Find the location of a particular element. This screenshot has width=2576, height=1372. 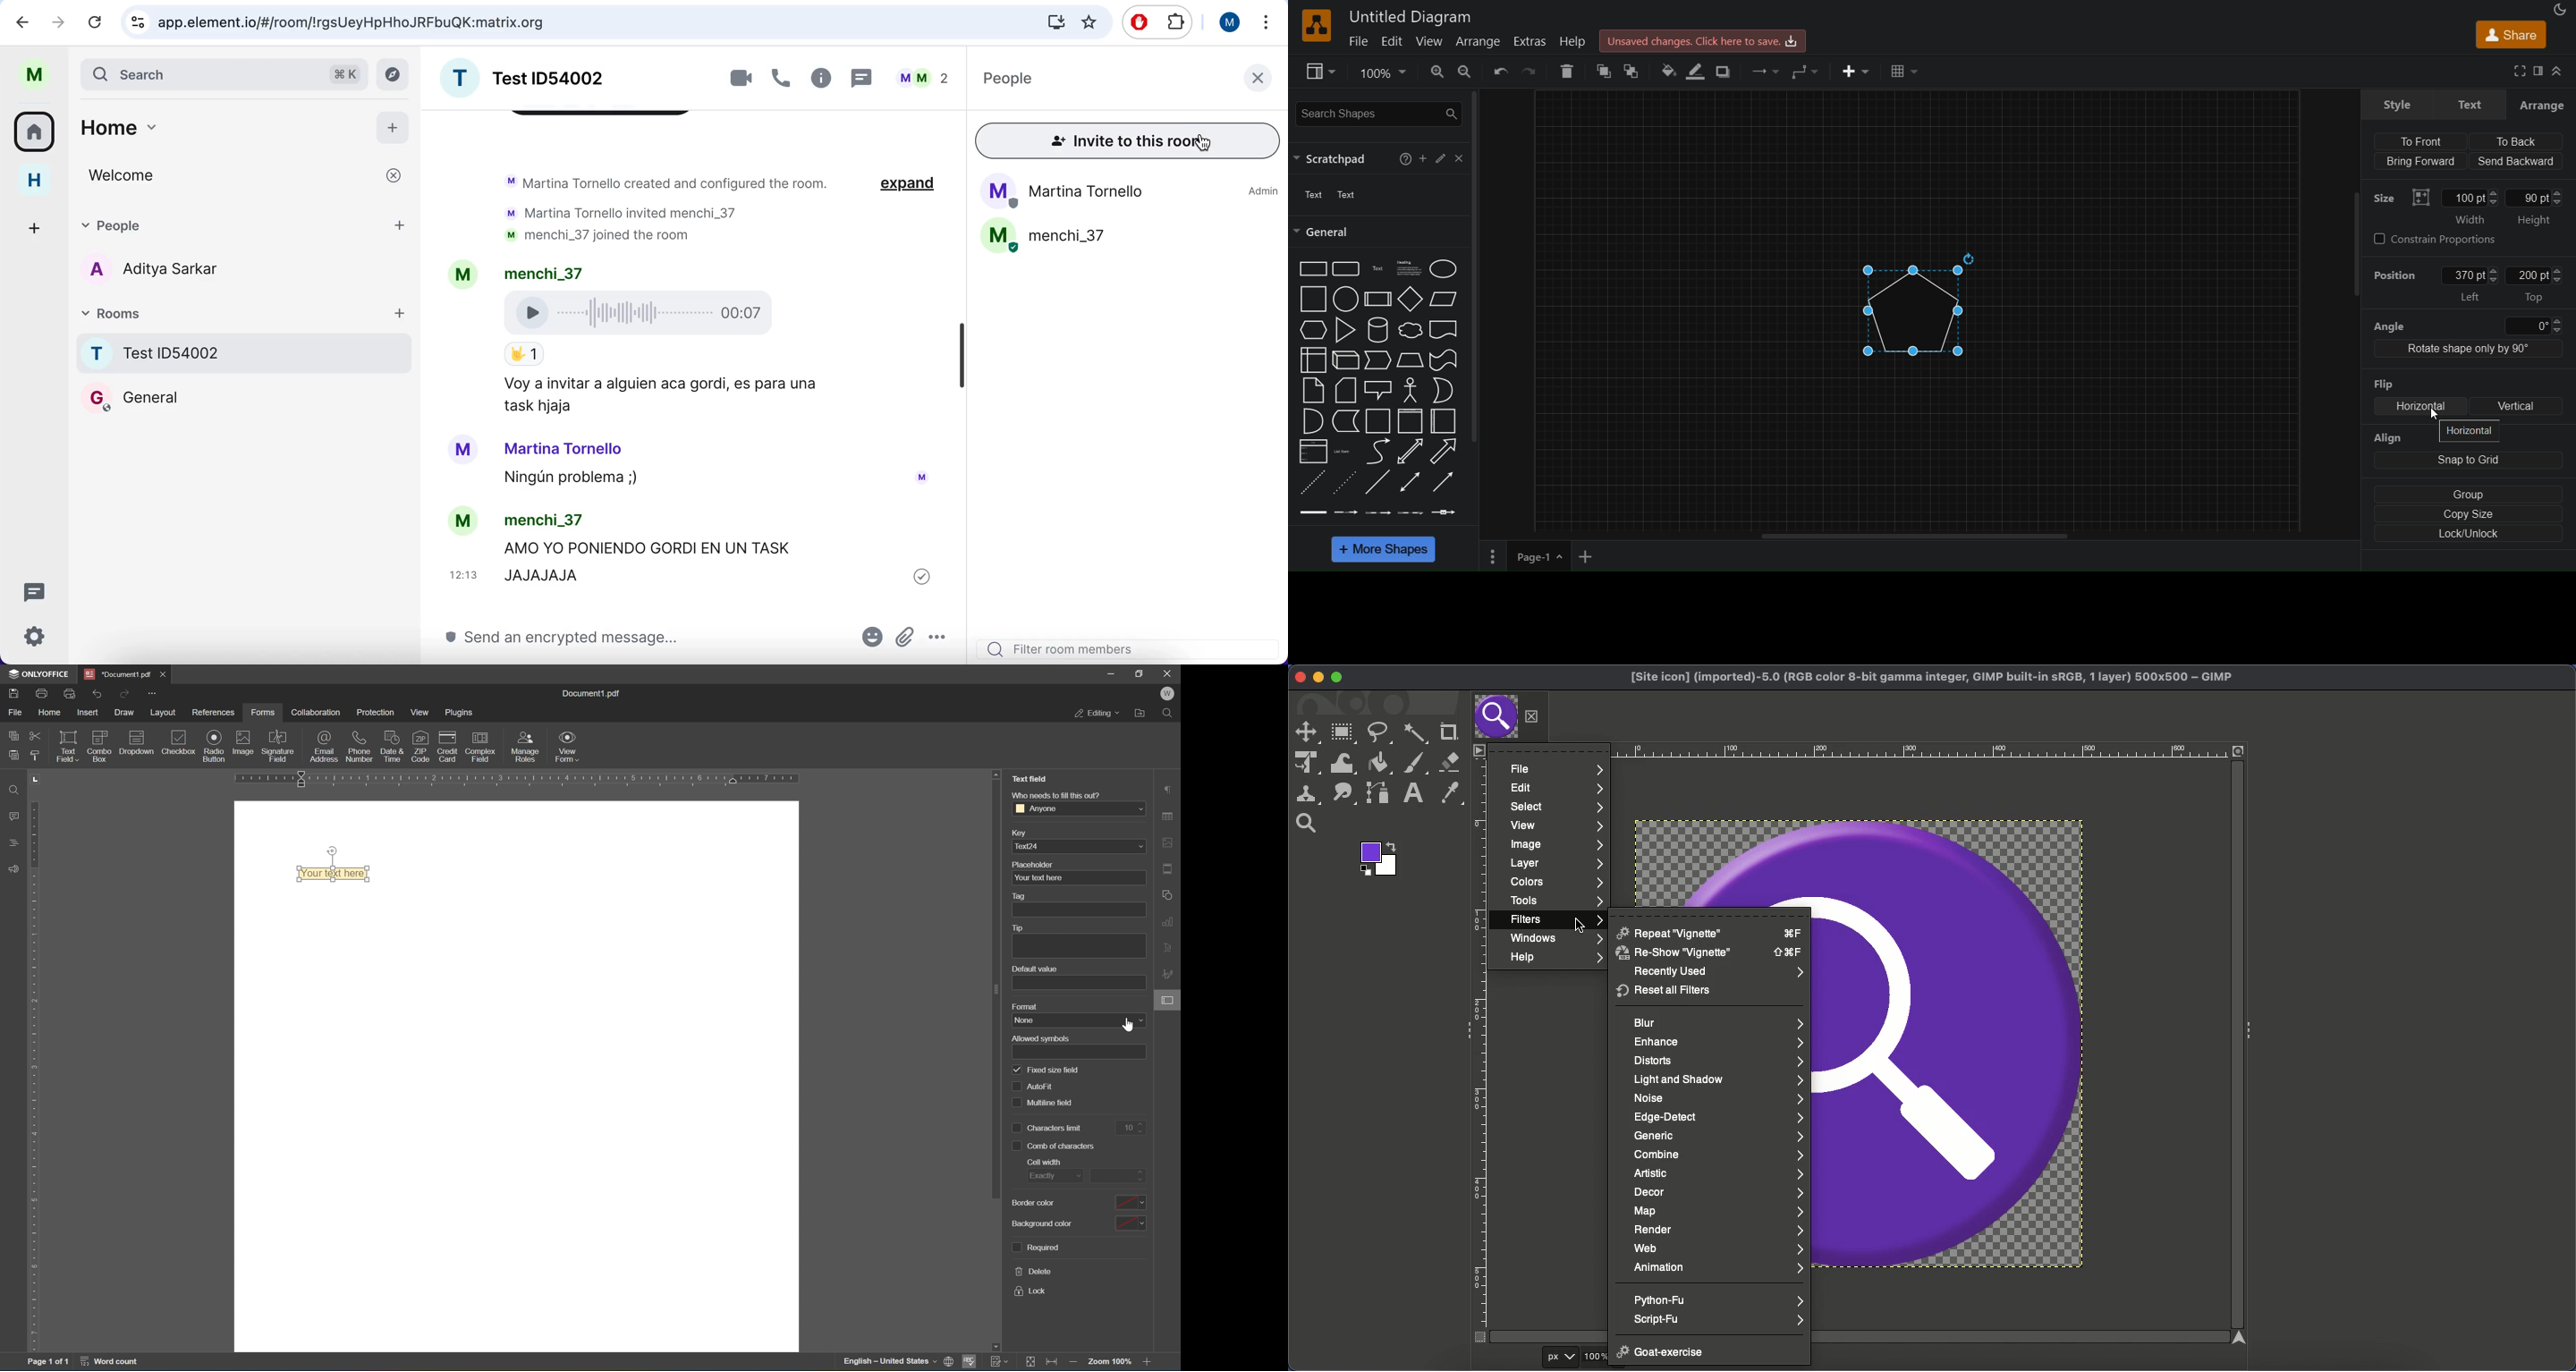

to back is located at coordinates (1633, 70).